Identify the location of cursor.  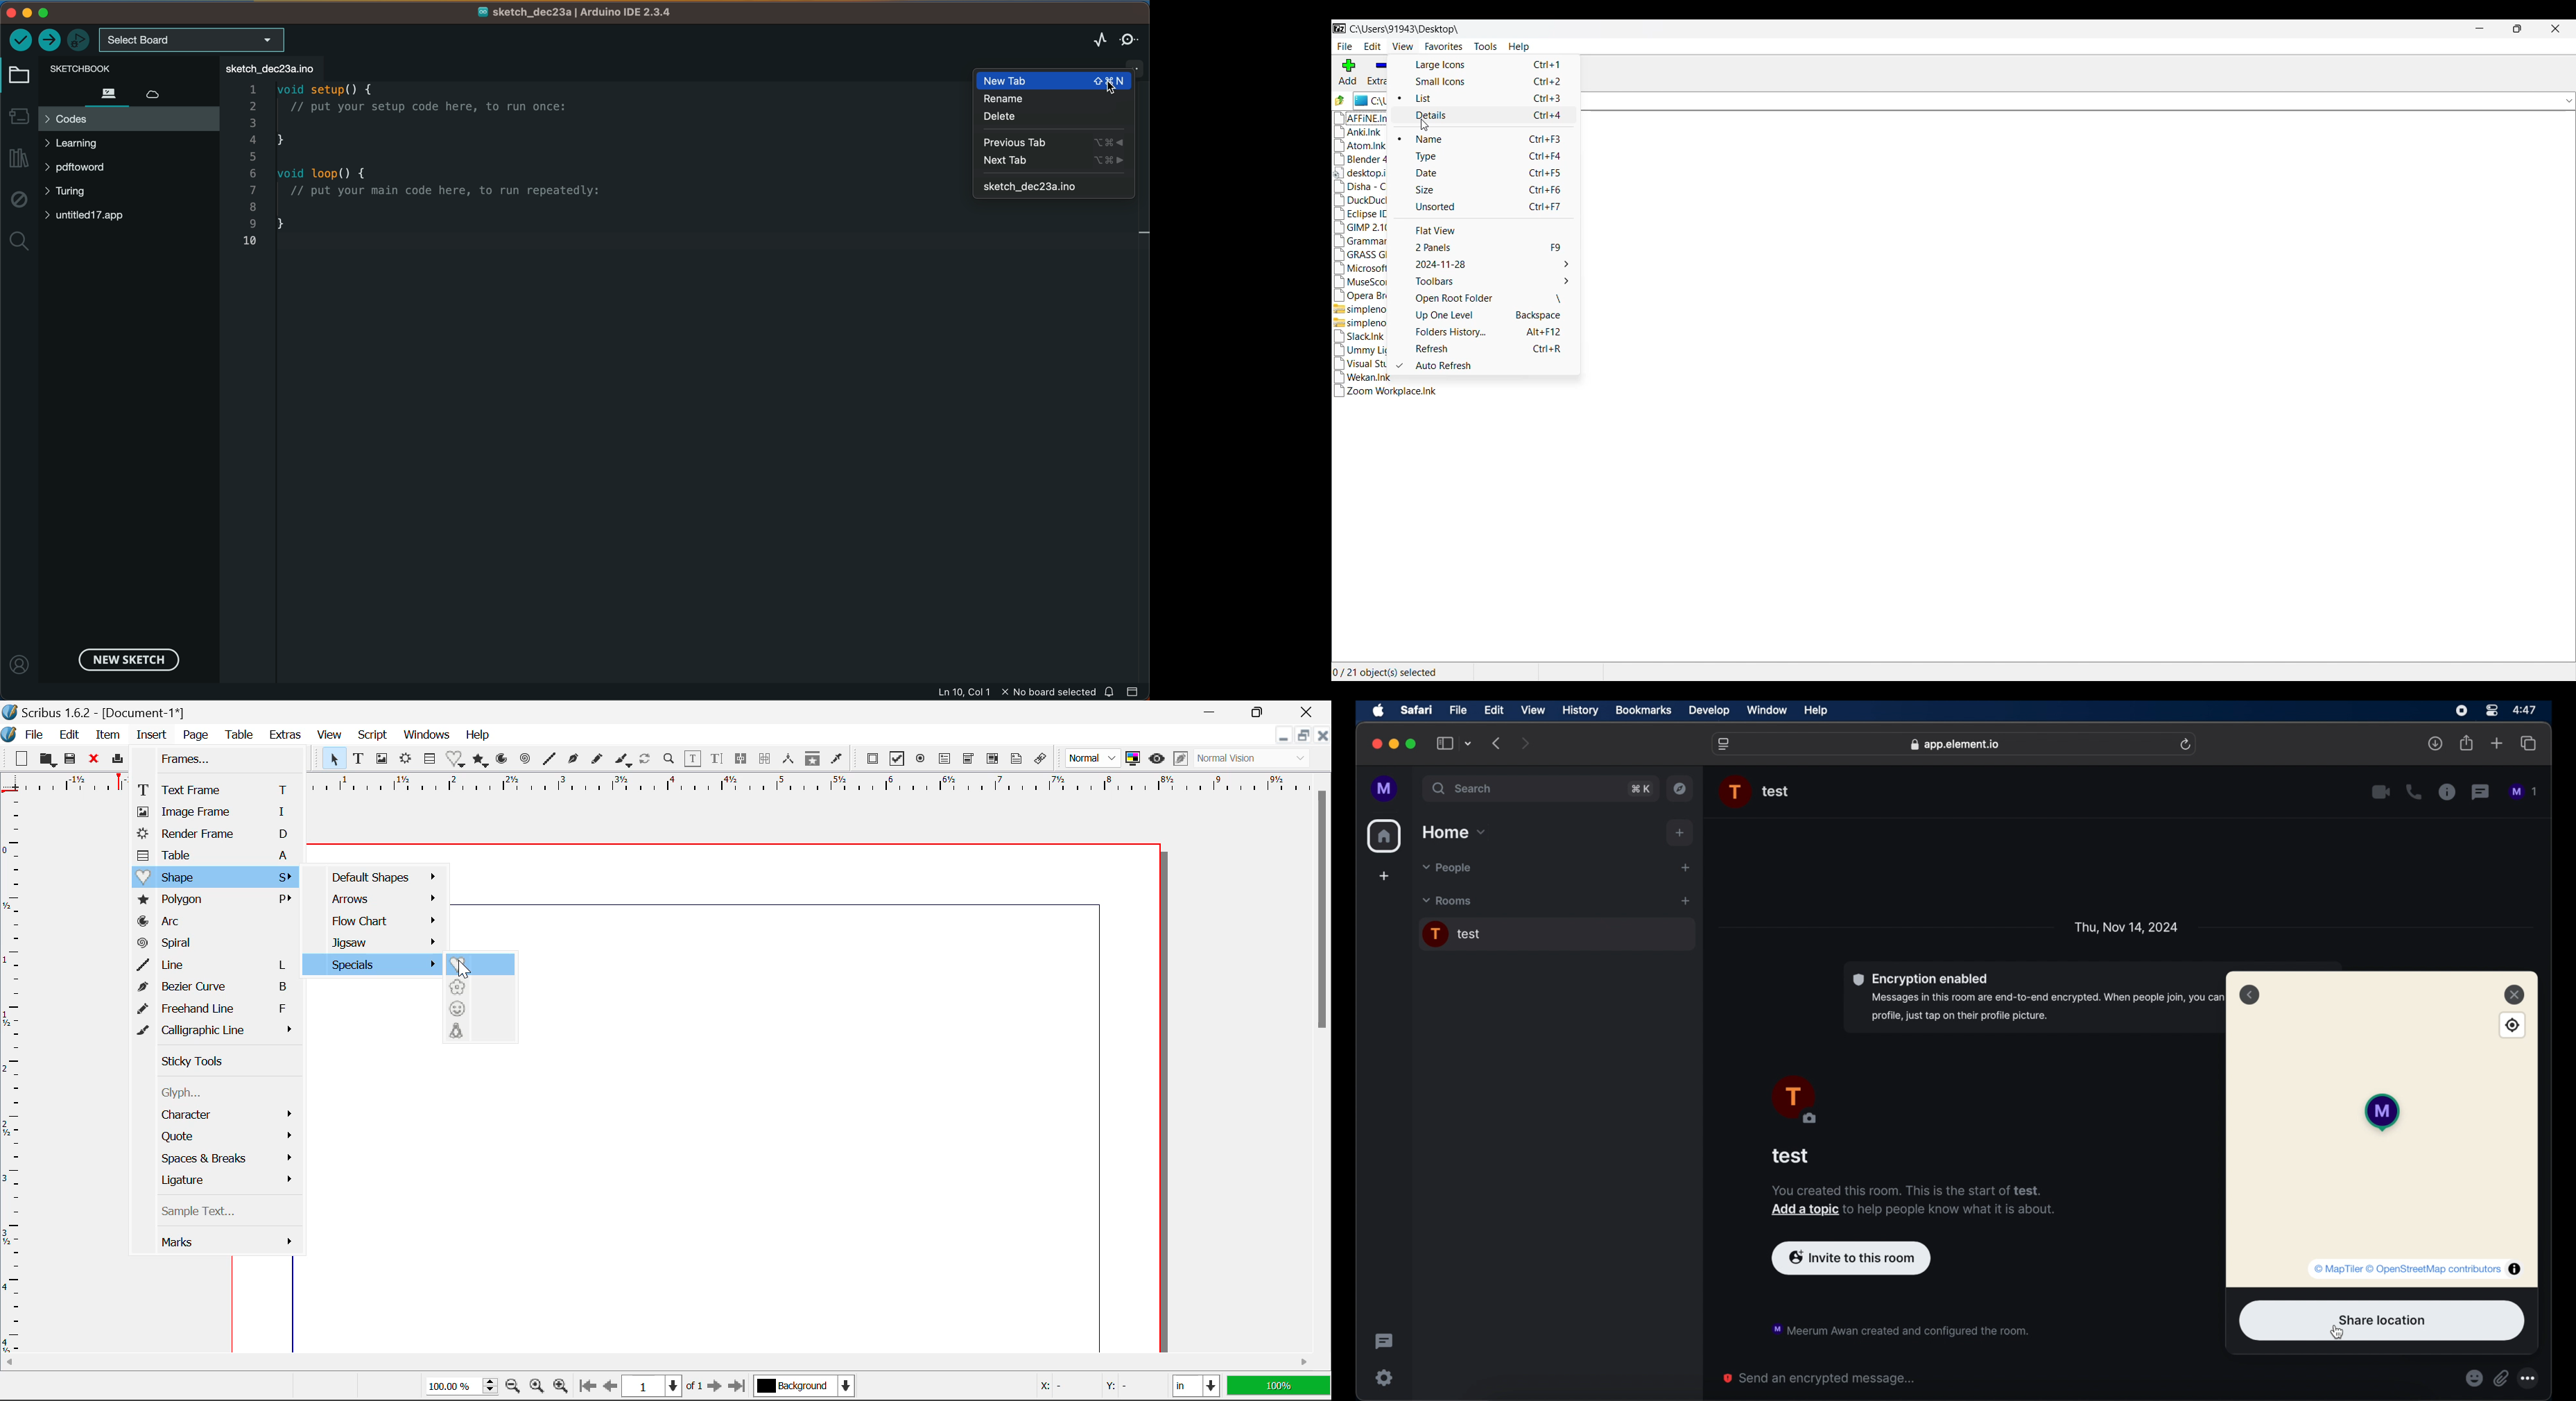
(1430, 125).